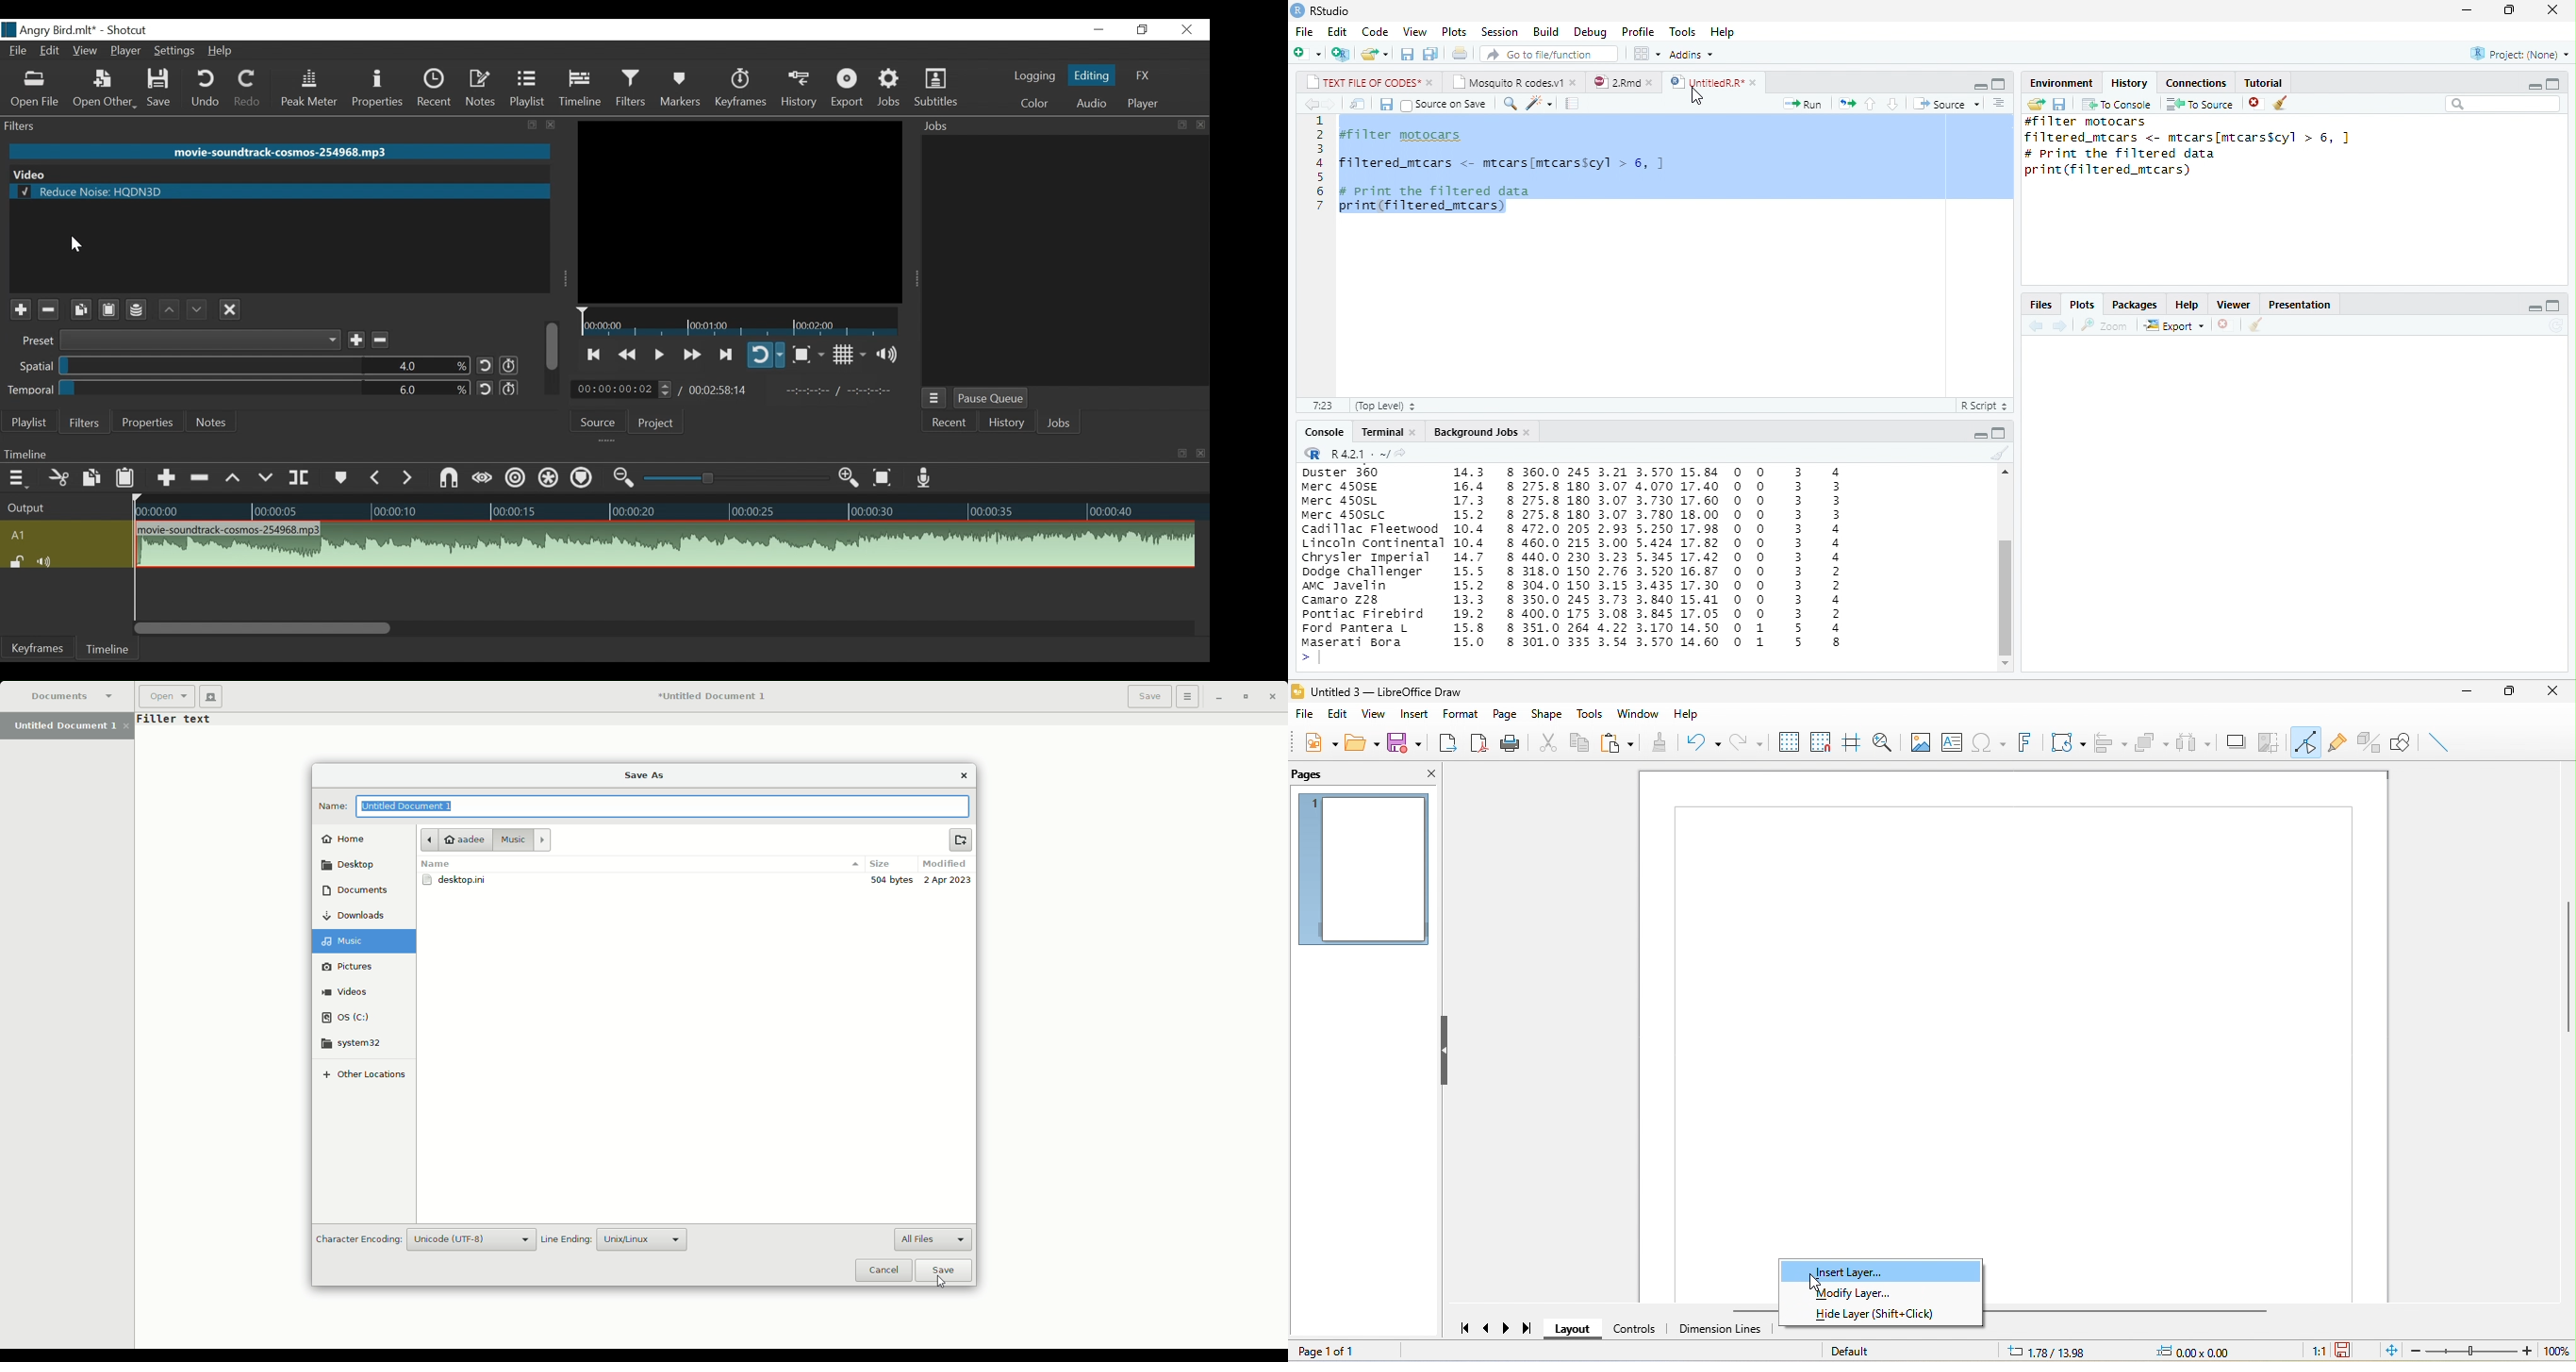 This screenshot has width=2576, height=1372. What do you see at coordinates (1814, 1283) in the screenshot?
I see `cursor ` at bounding box center [1814, 1283].